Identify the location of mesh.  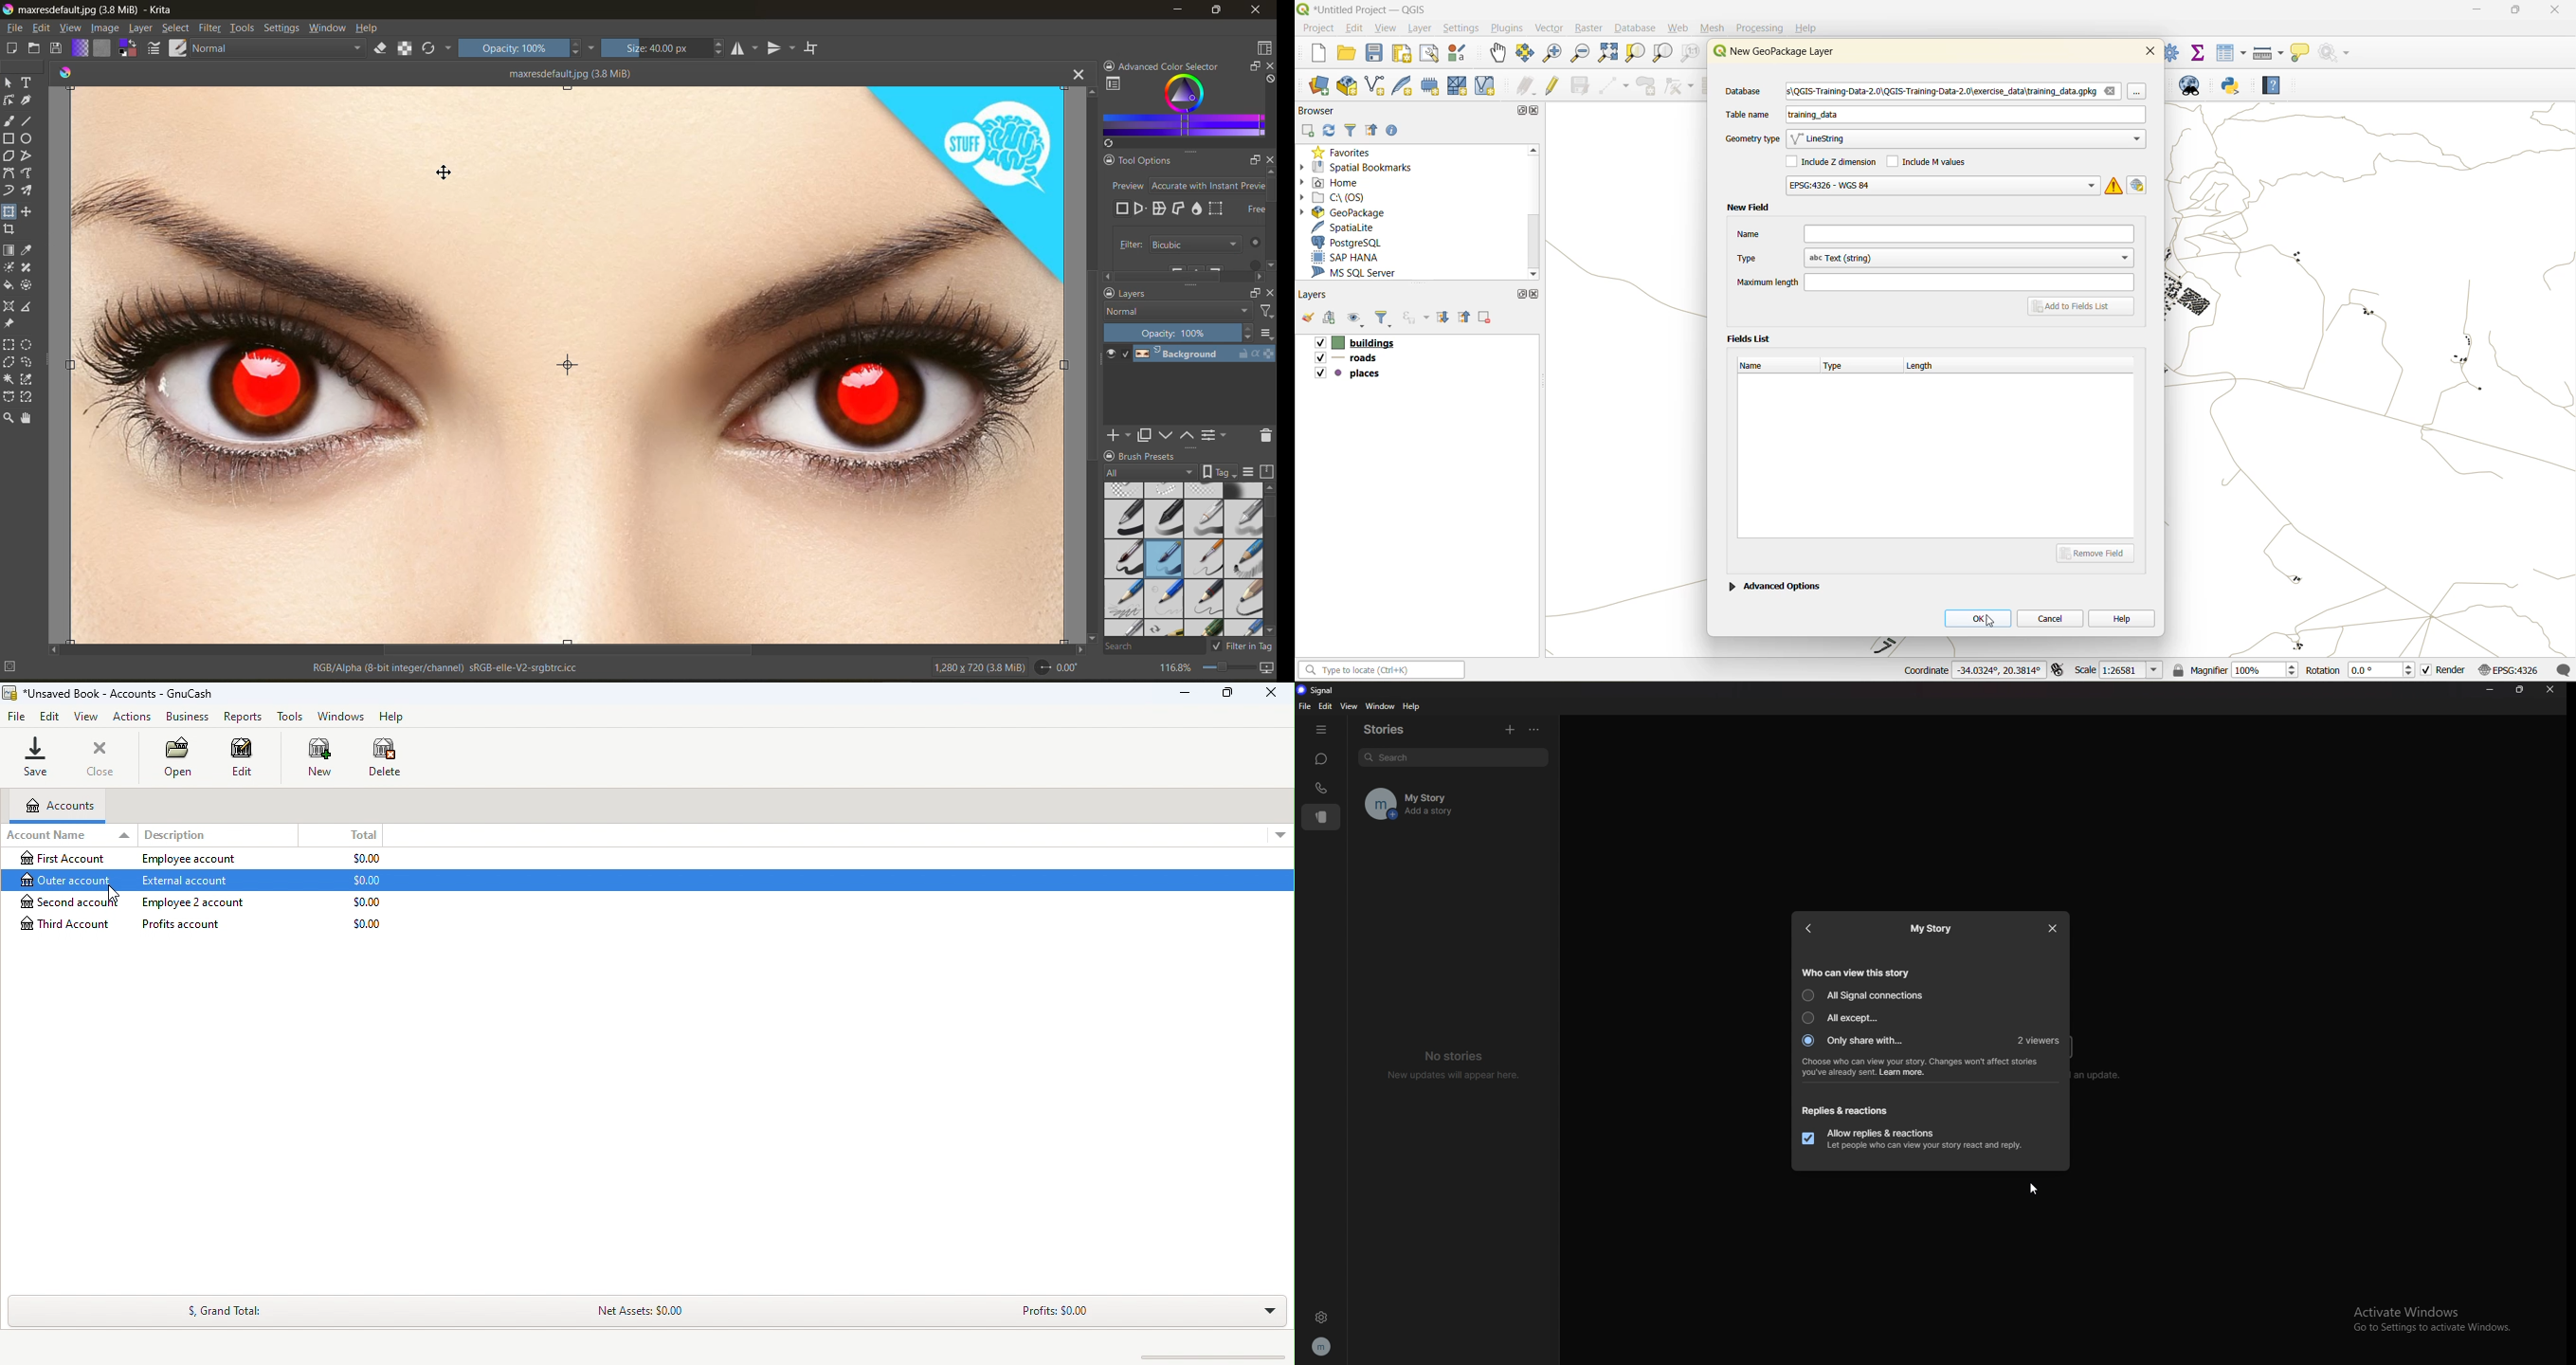
(1714, 28).